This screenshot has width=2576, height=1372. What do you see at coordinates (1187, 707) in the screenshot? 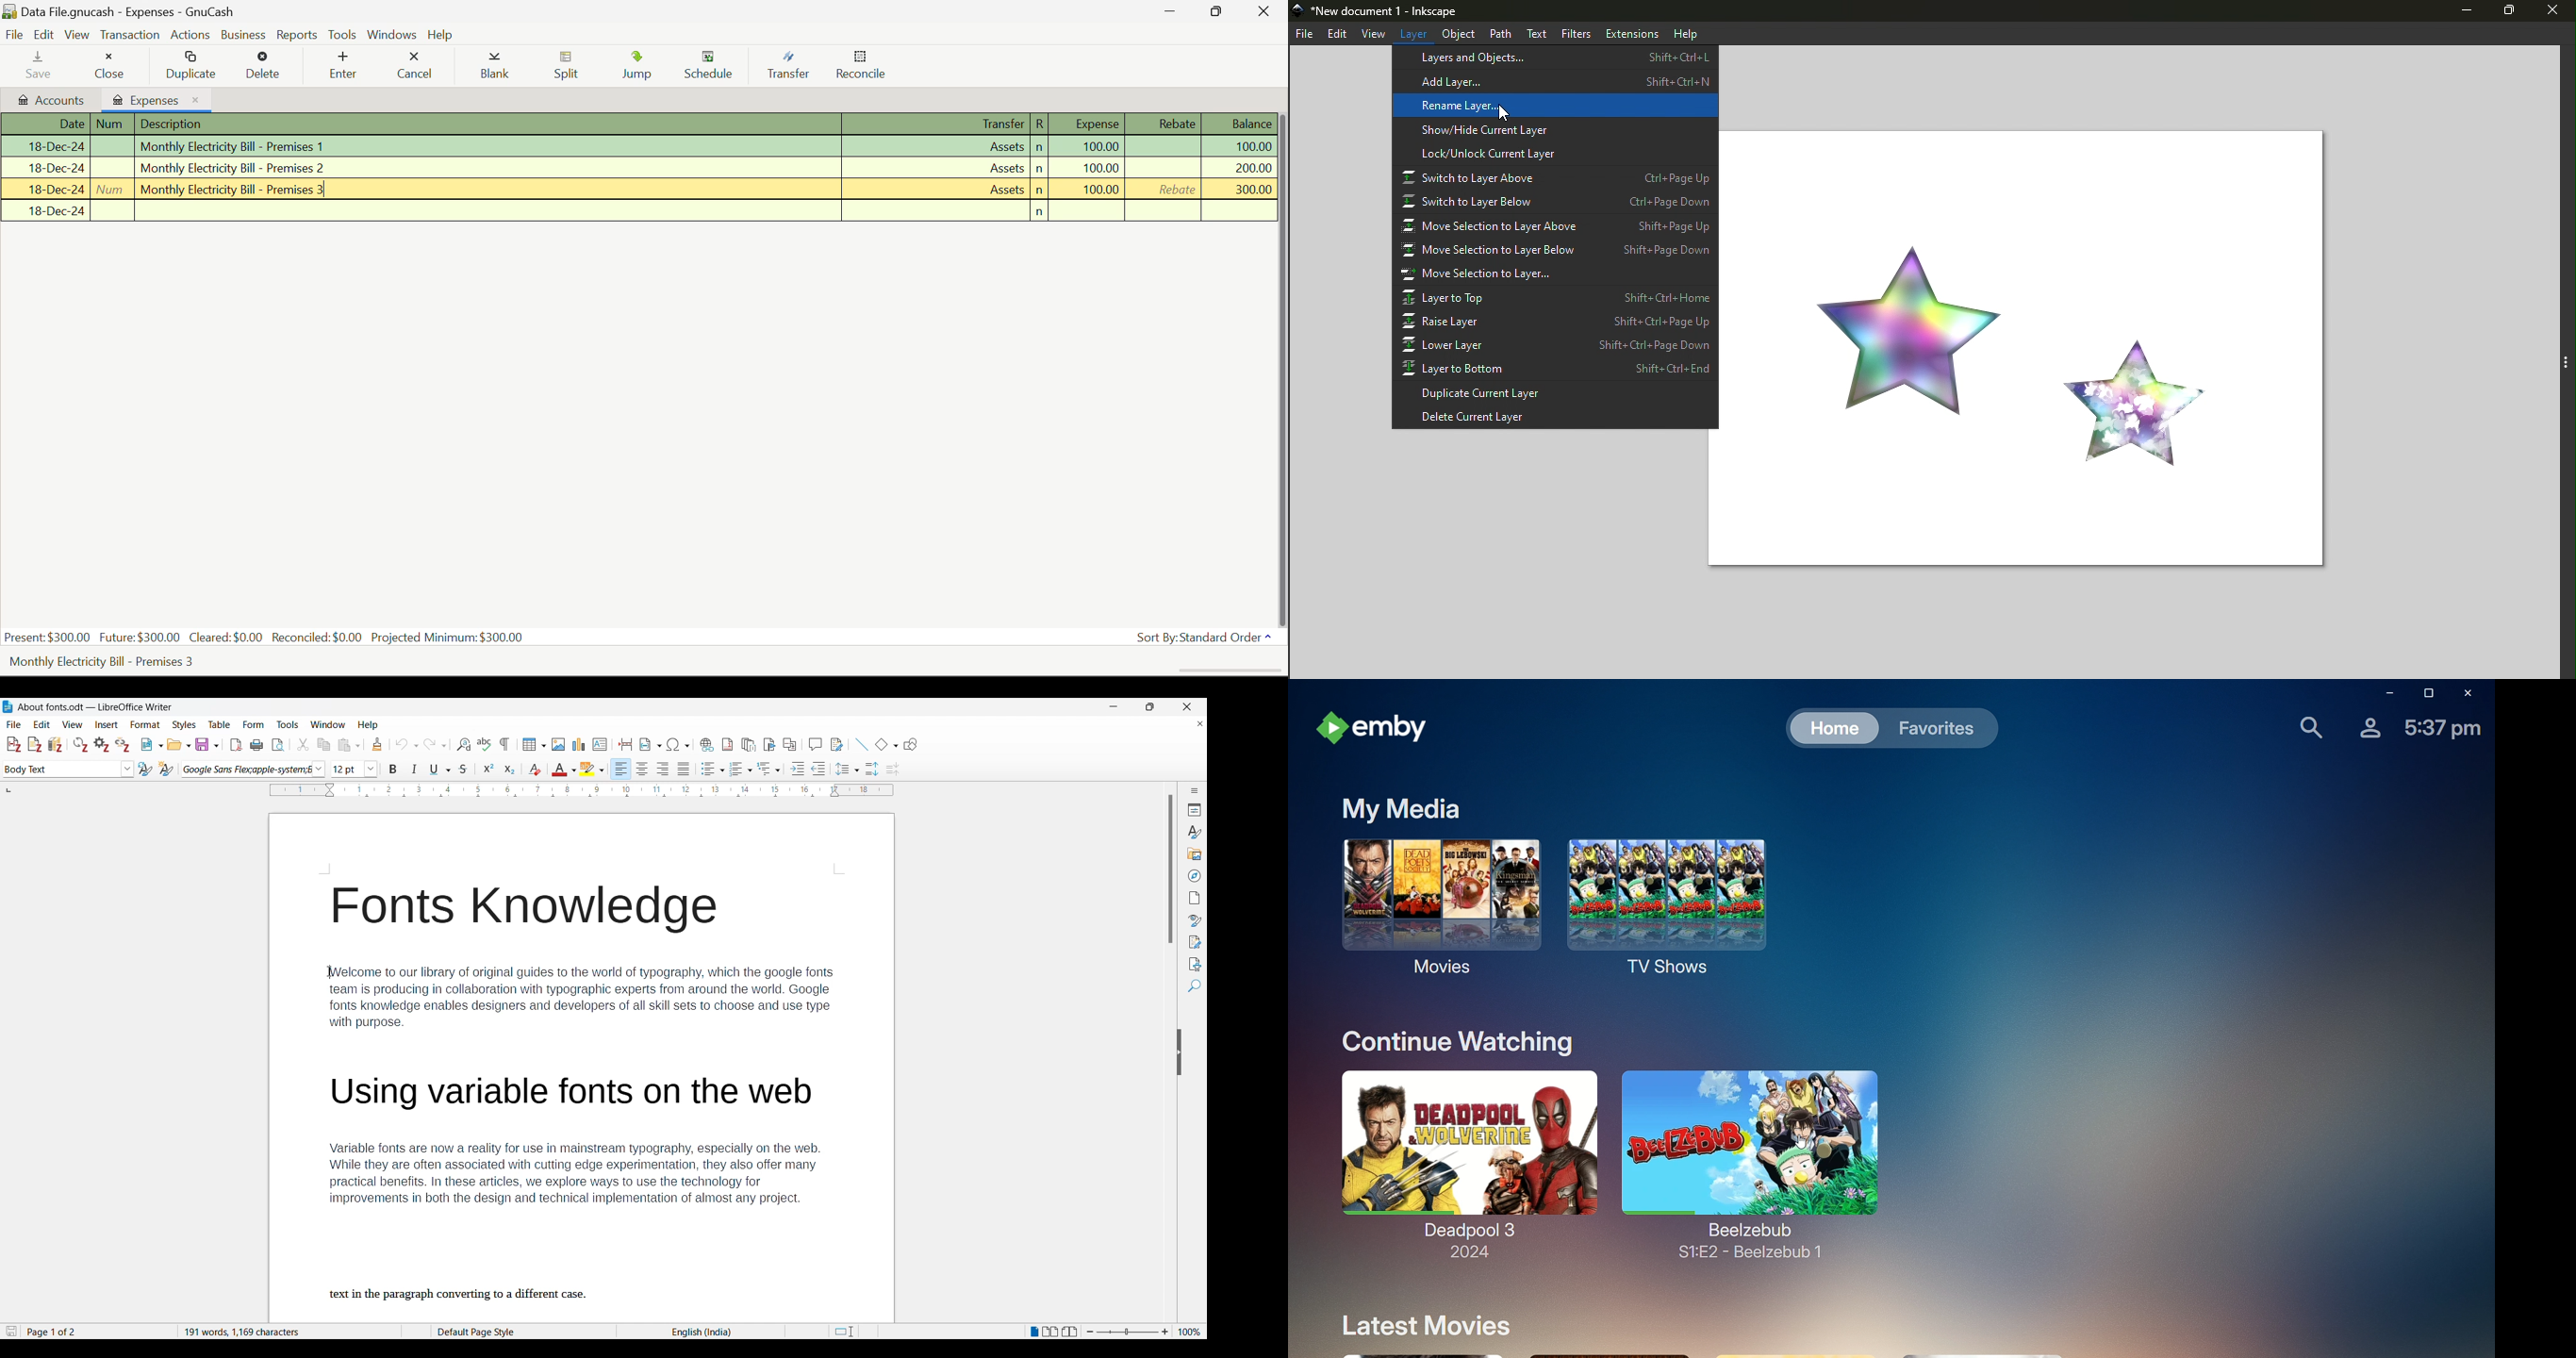
I see `Close interface` at bounding box center [1187, 707].